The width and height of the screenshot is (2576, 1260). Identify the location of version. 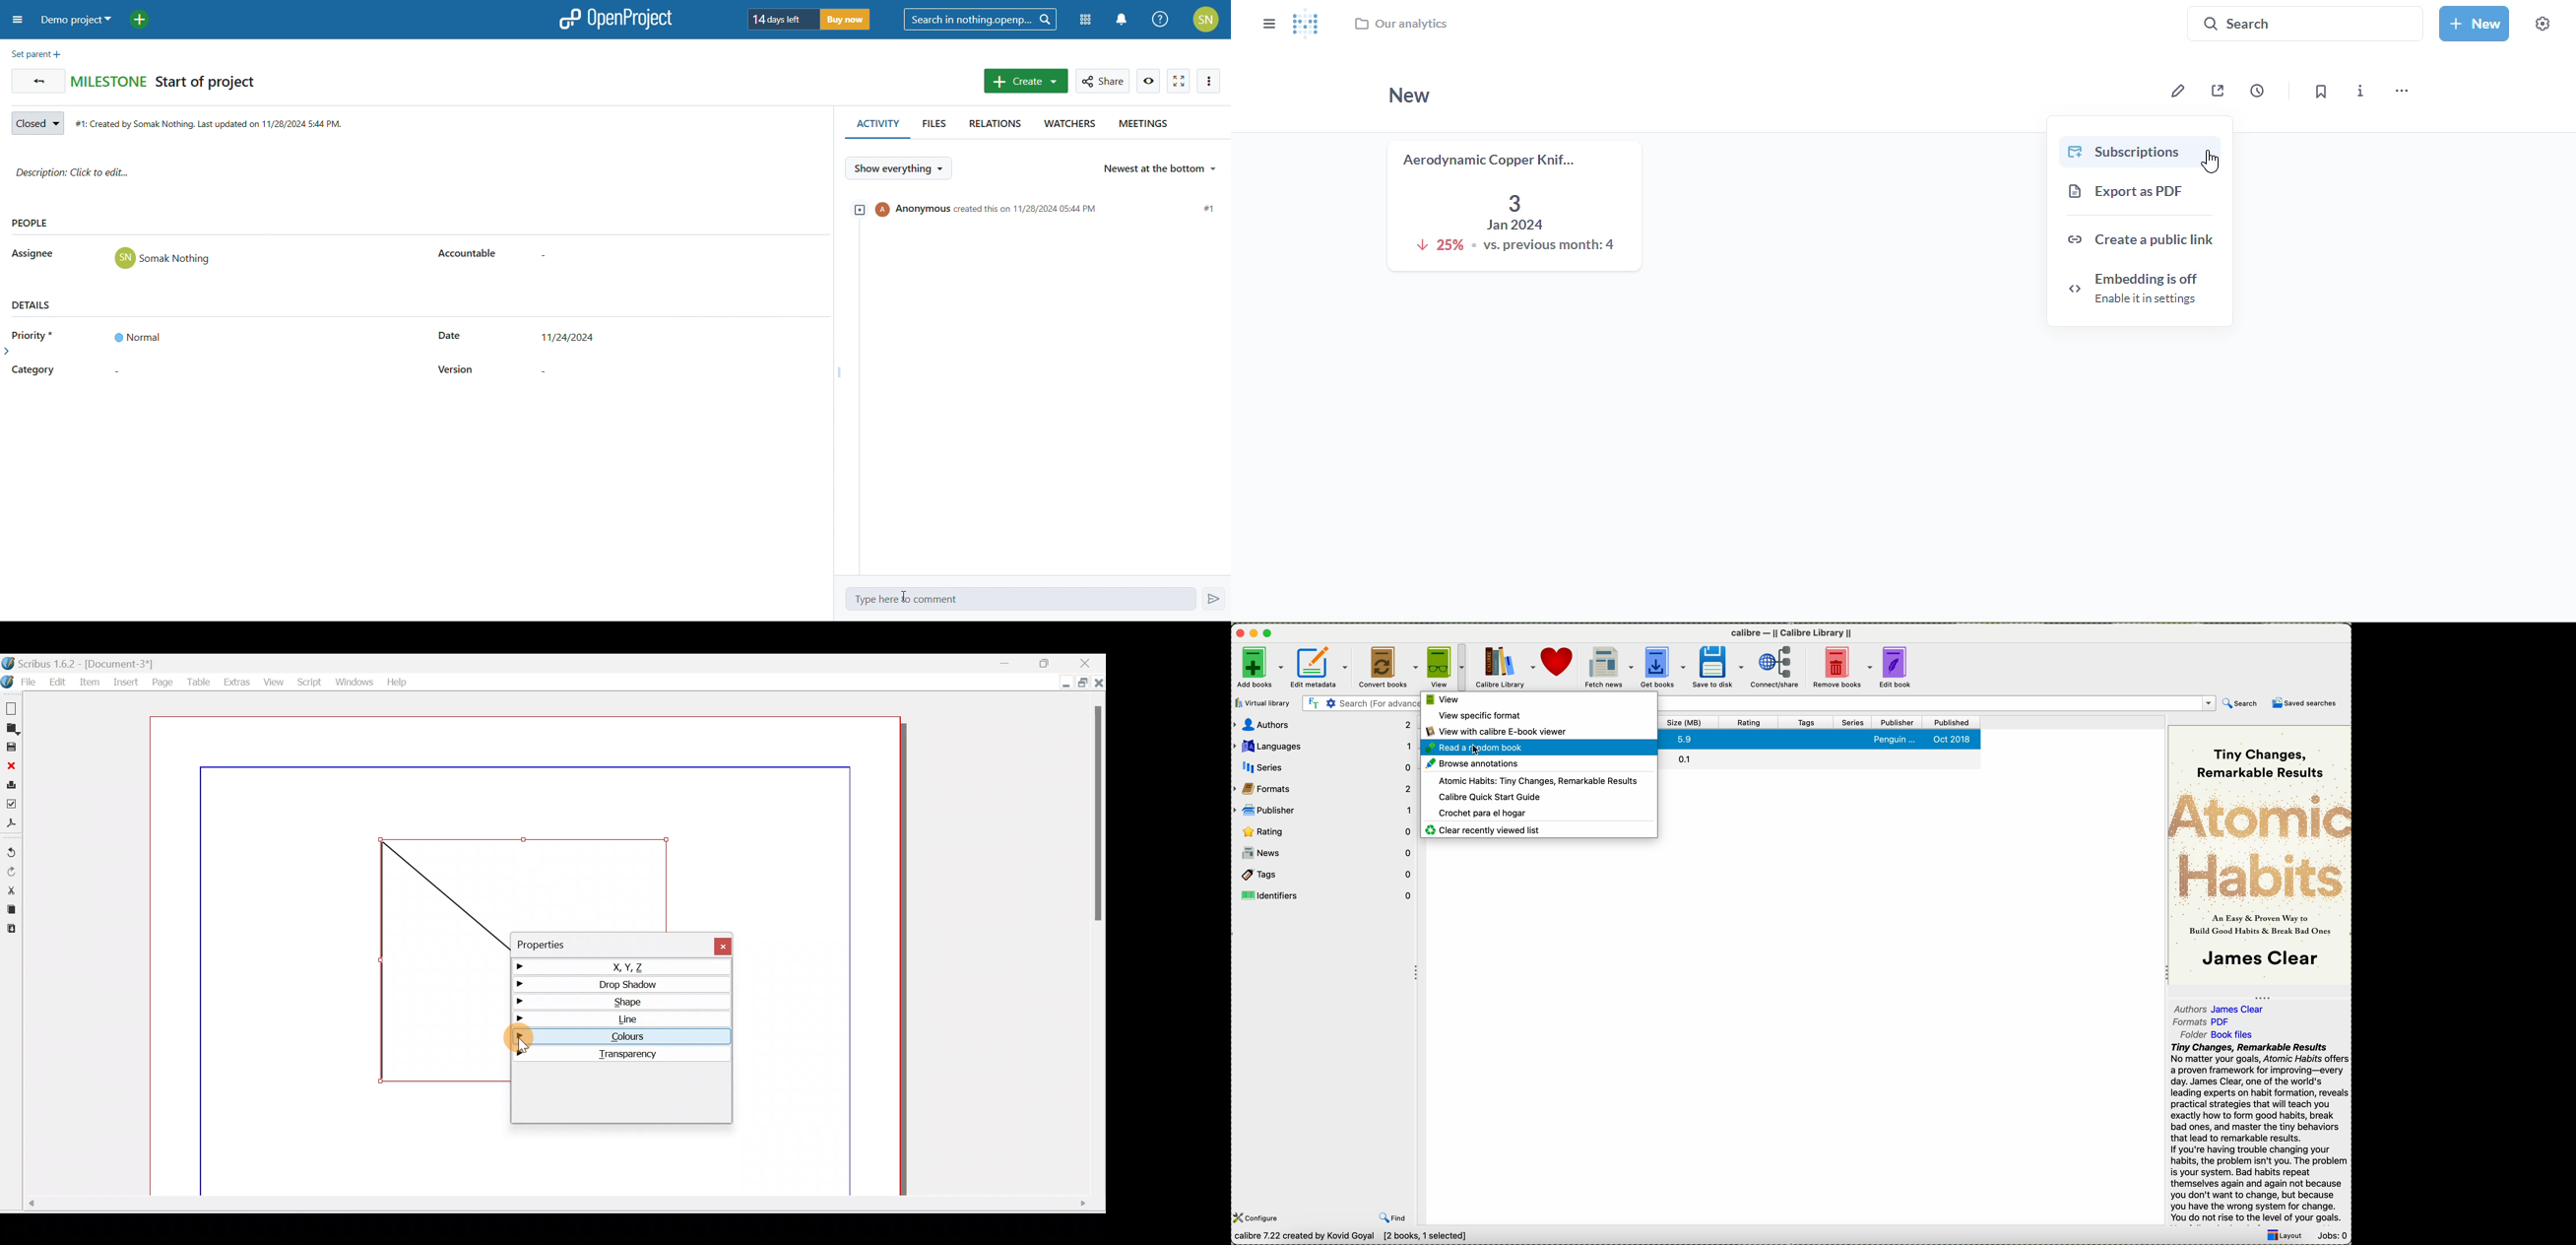
(457, 370).